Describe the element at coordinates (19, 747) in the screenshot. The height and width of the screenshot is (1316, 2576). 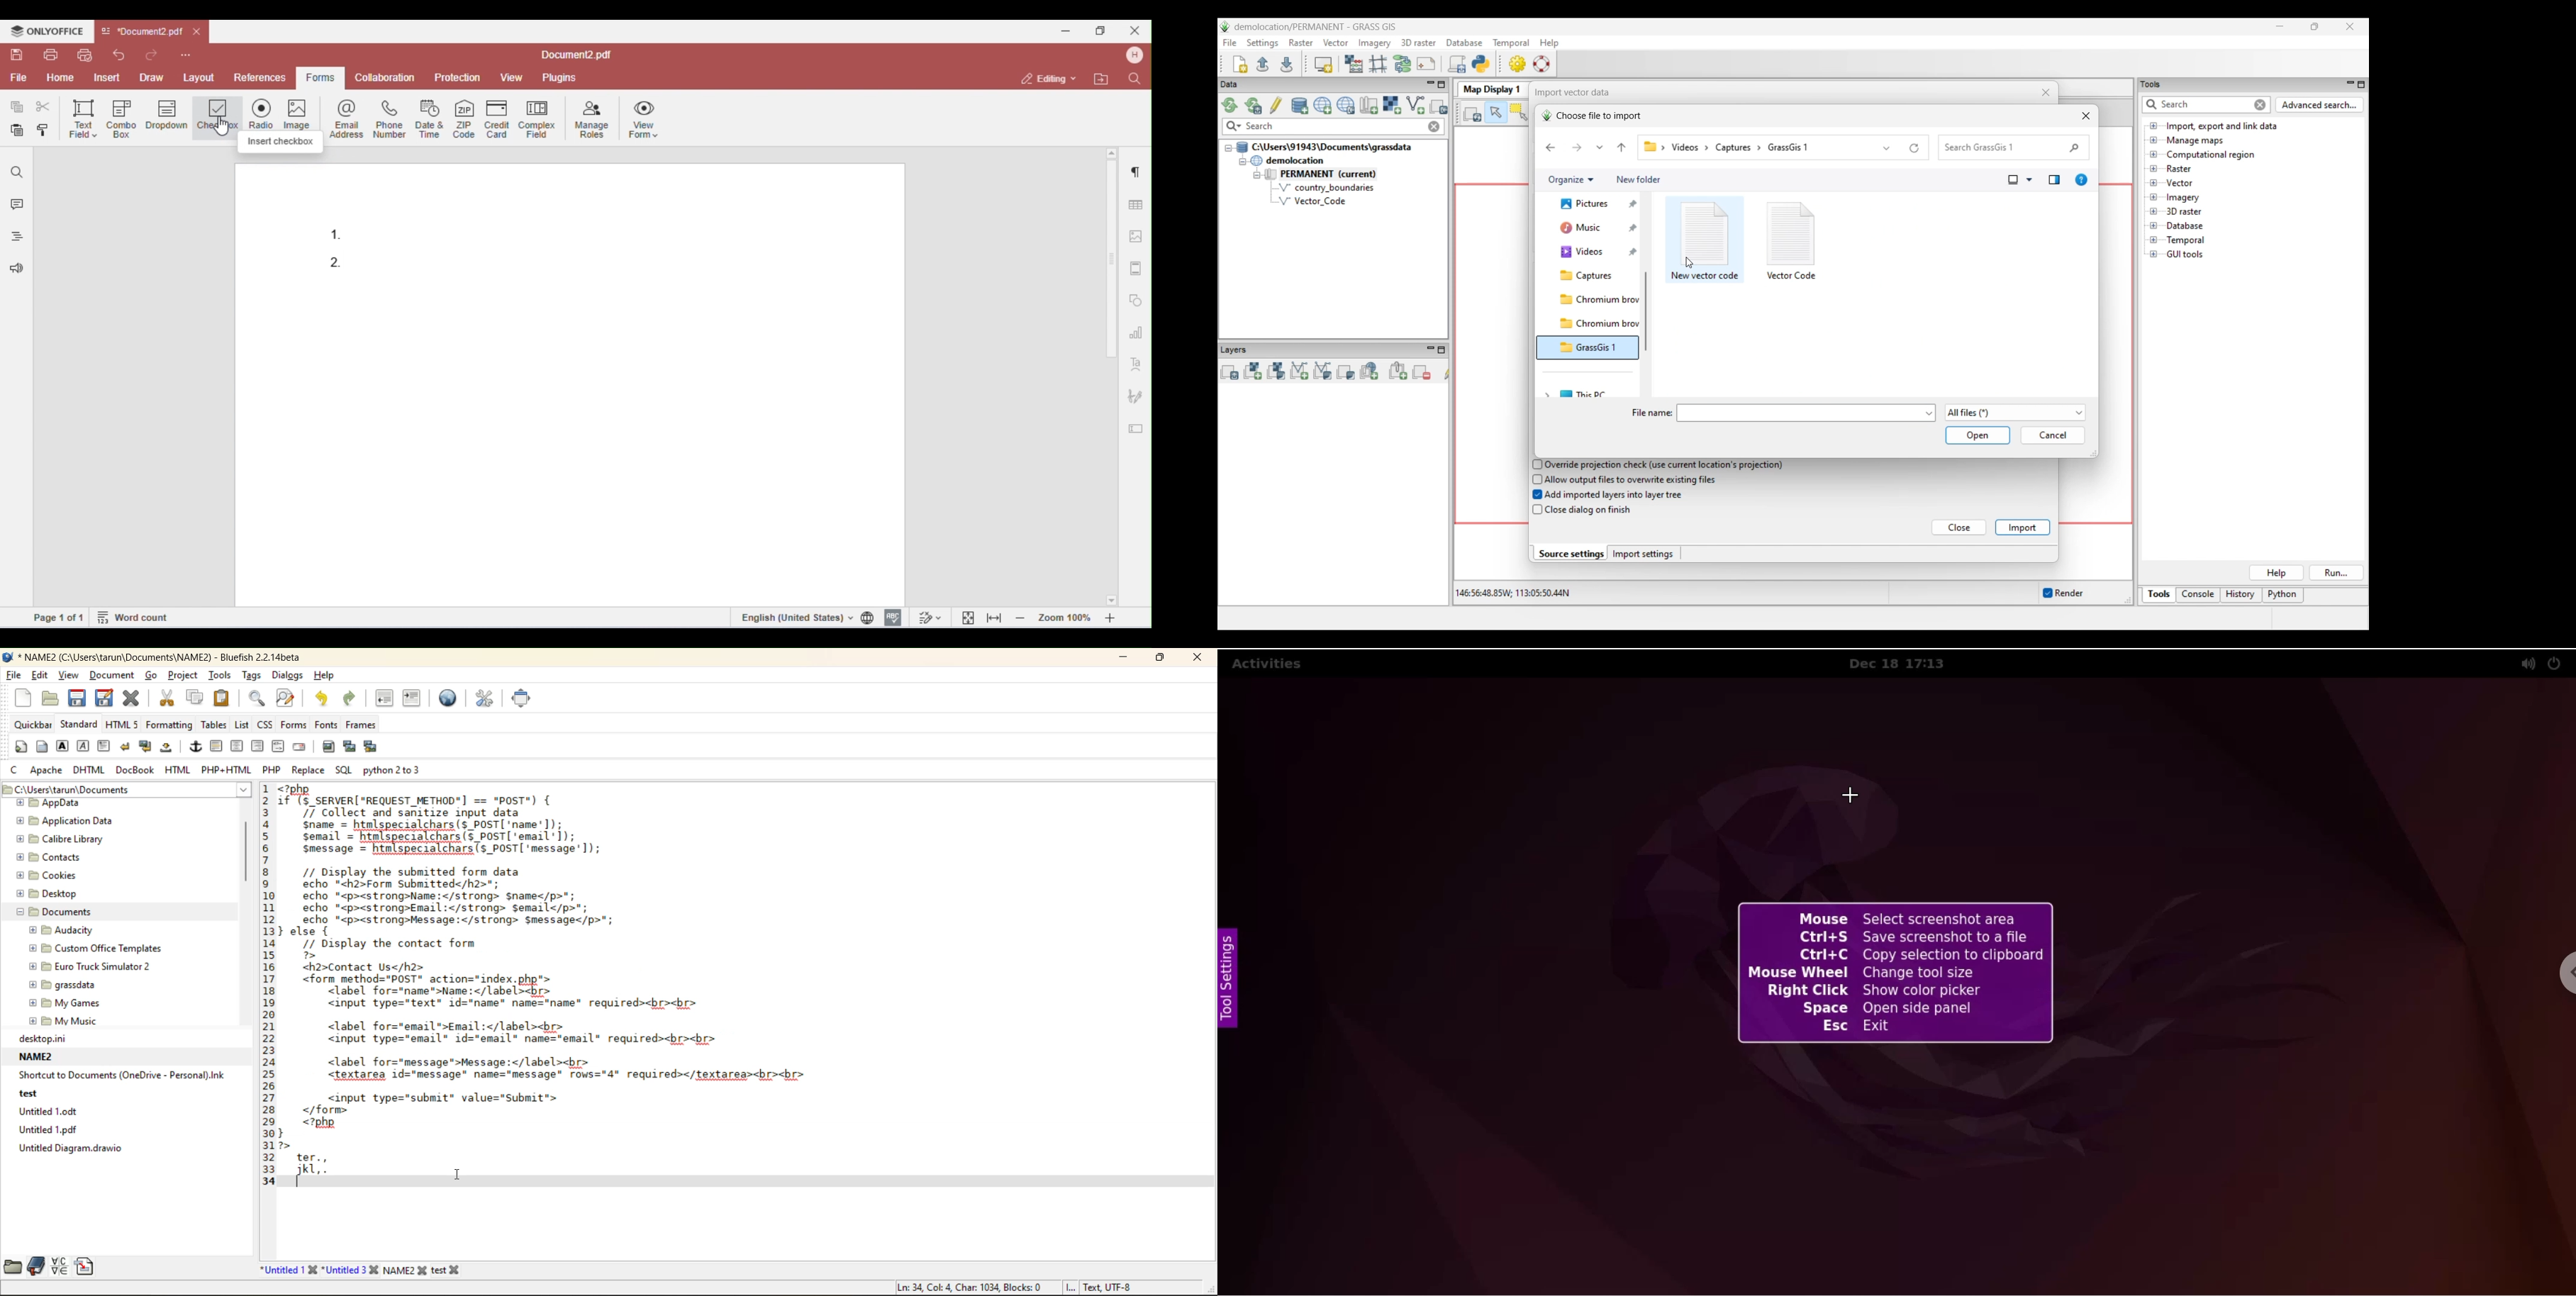
I see `quickstart` at that location.